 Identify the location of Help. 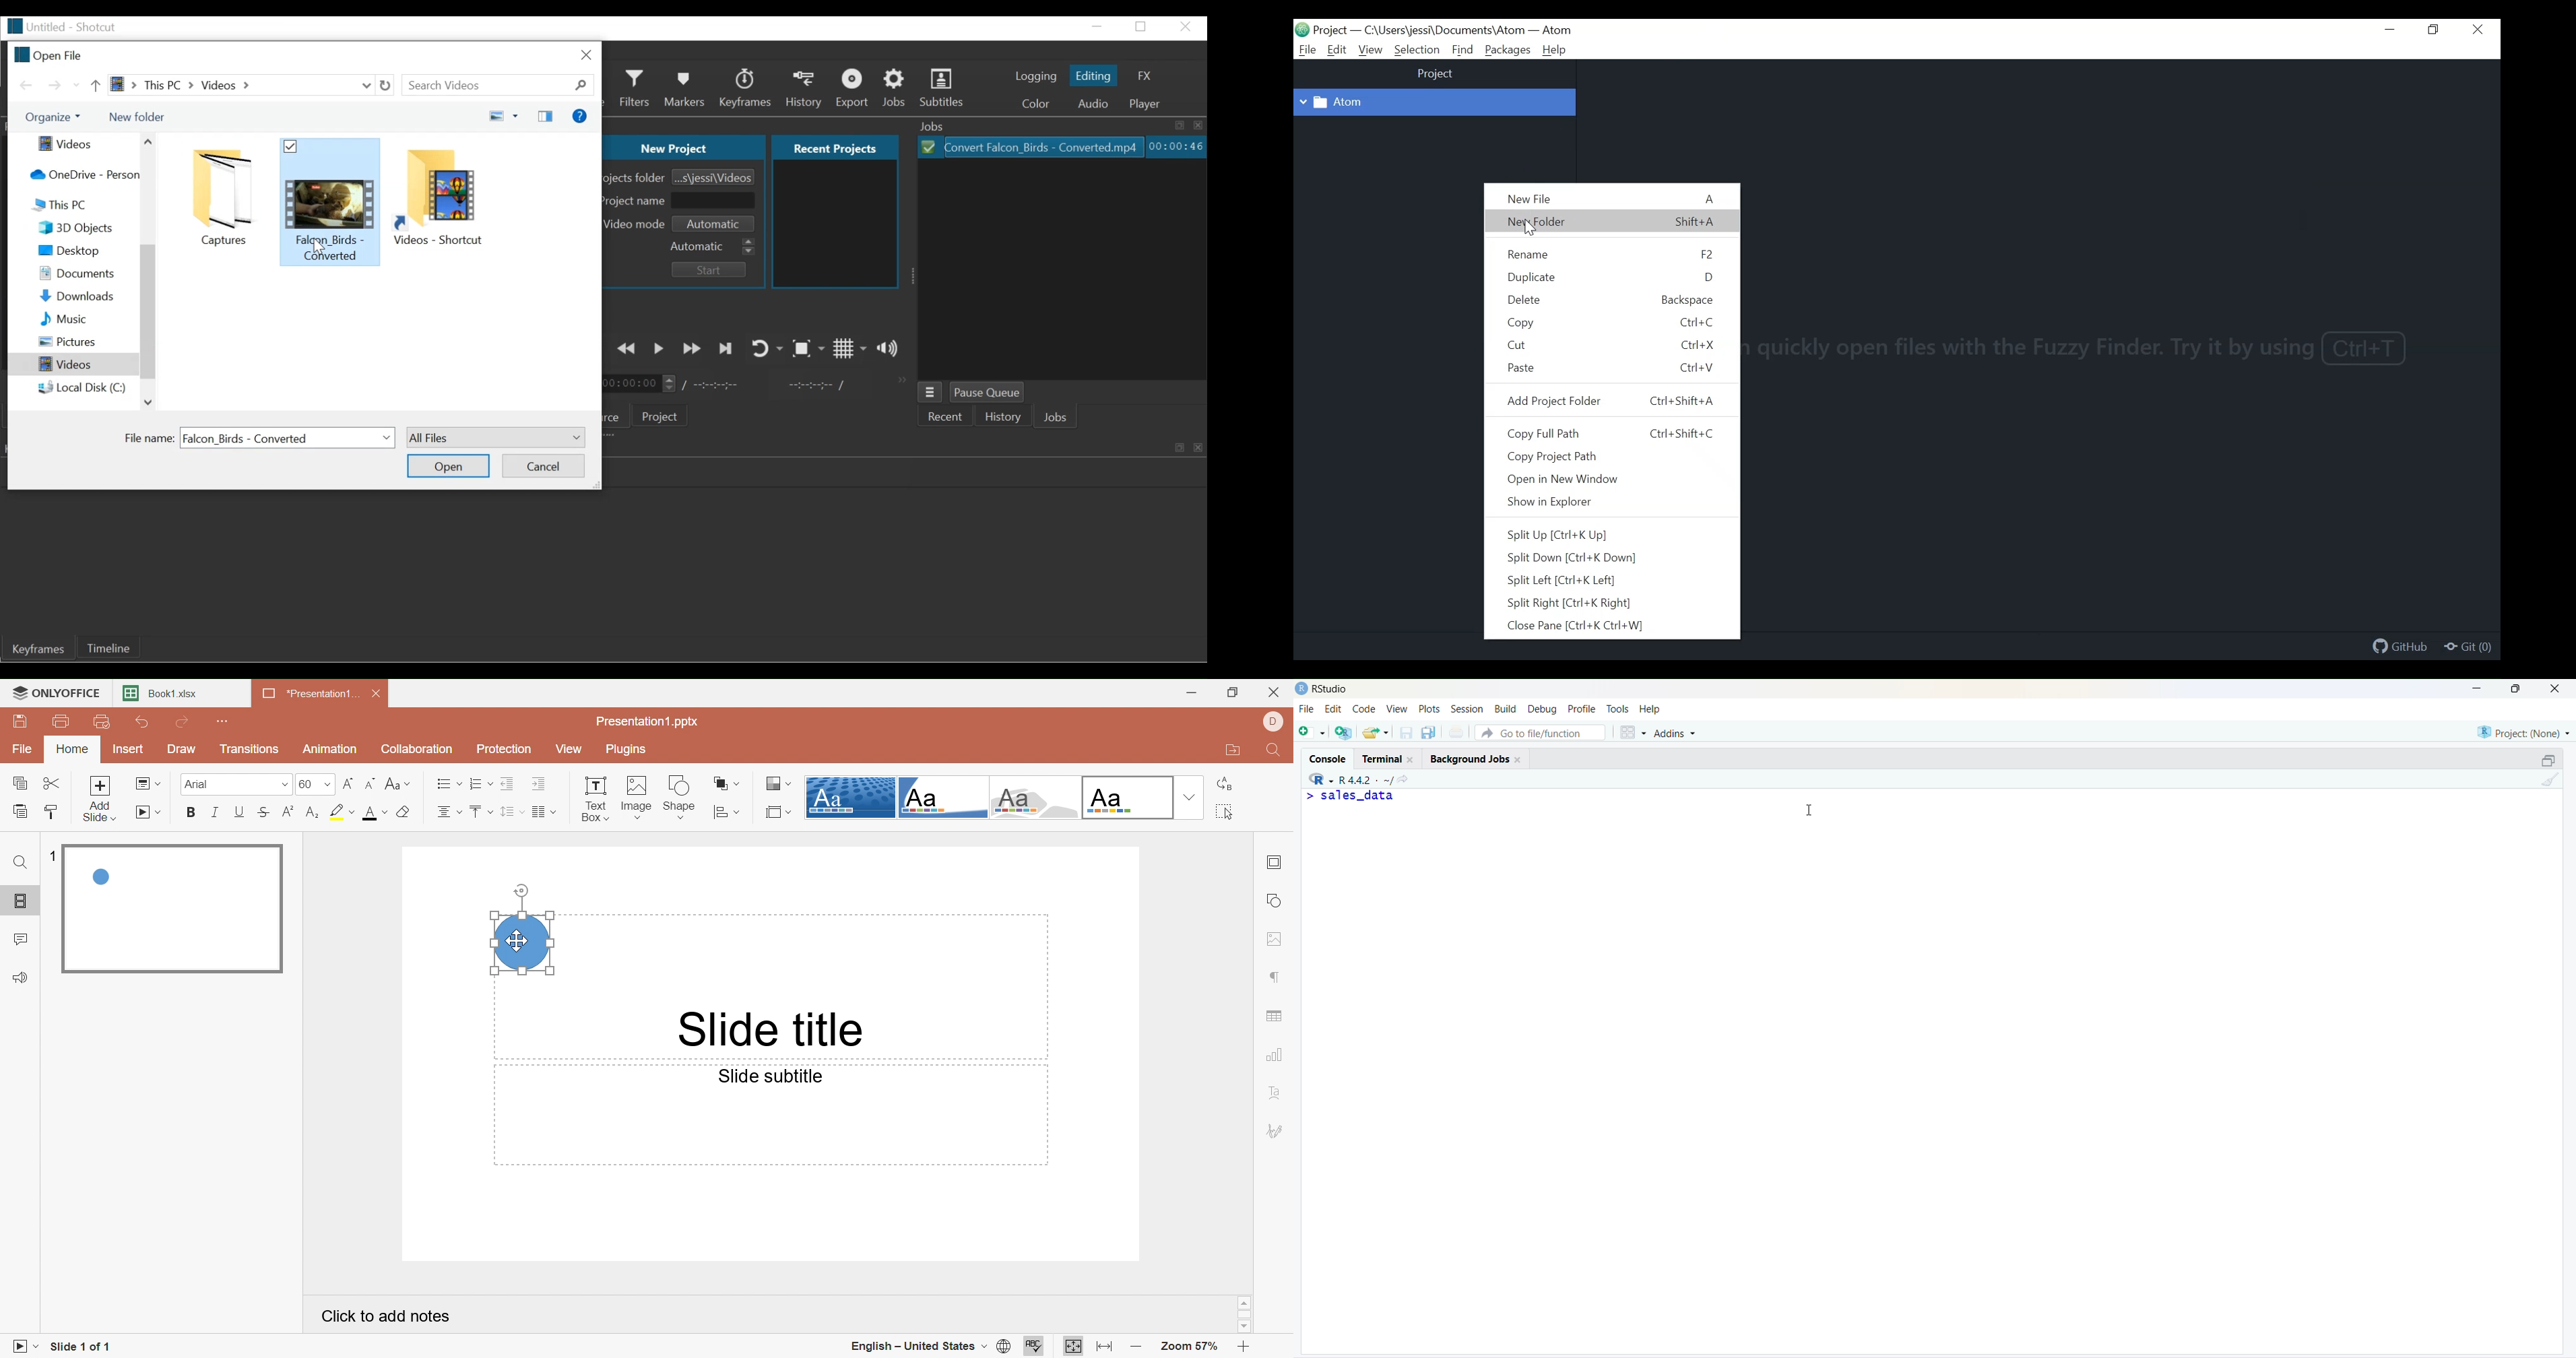
(1652, 710).